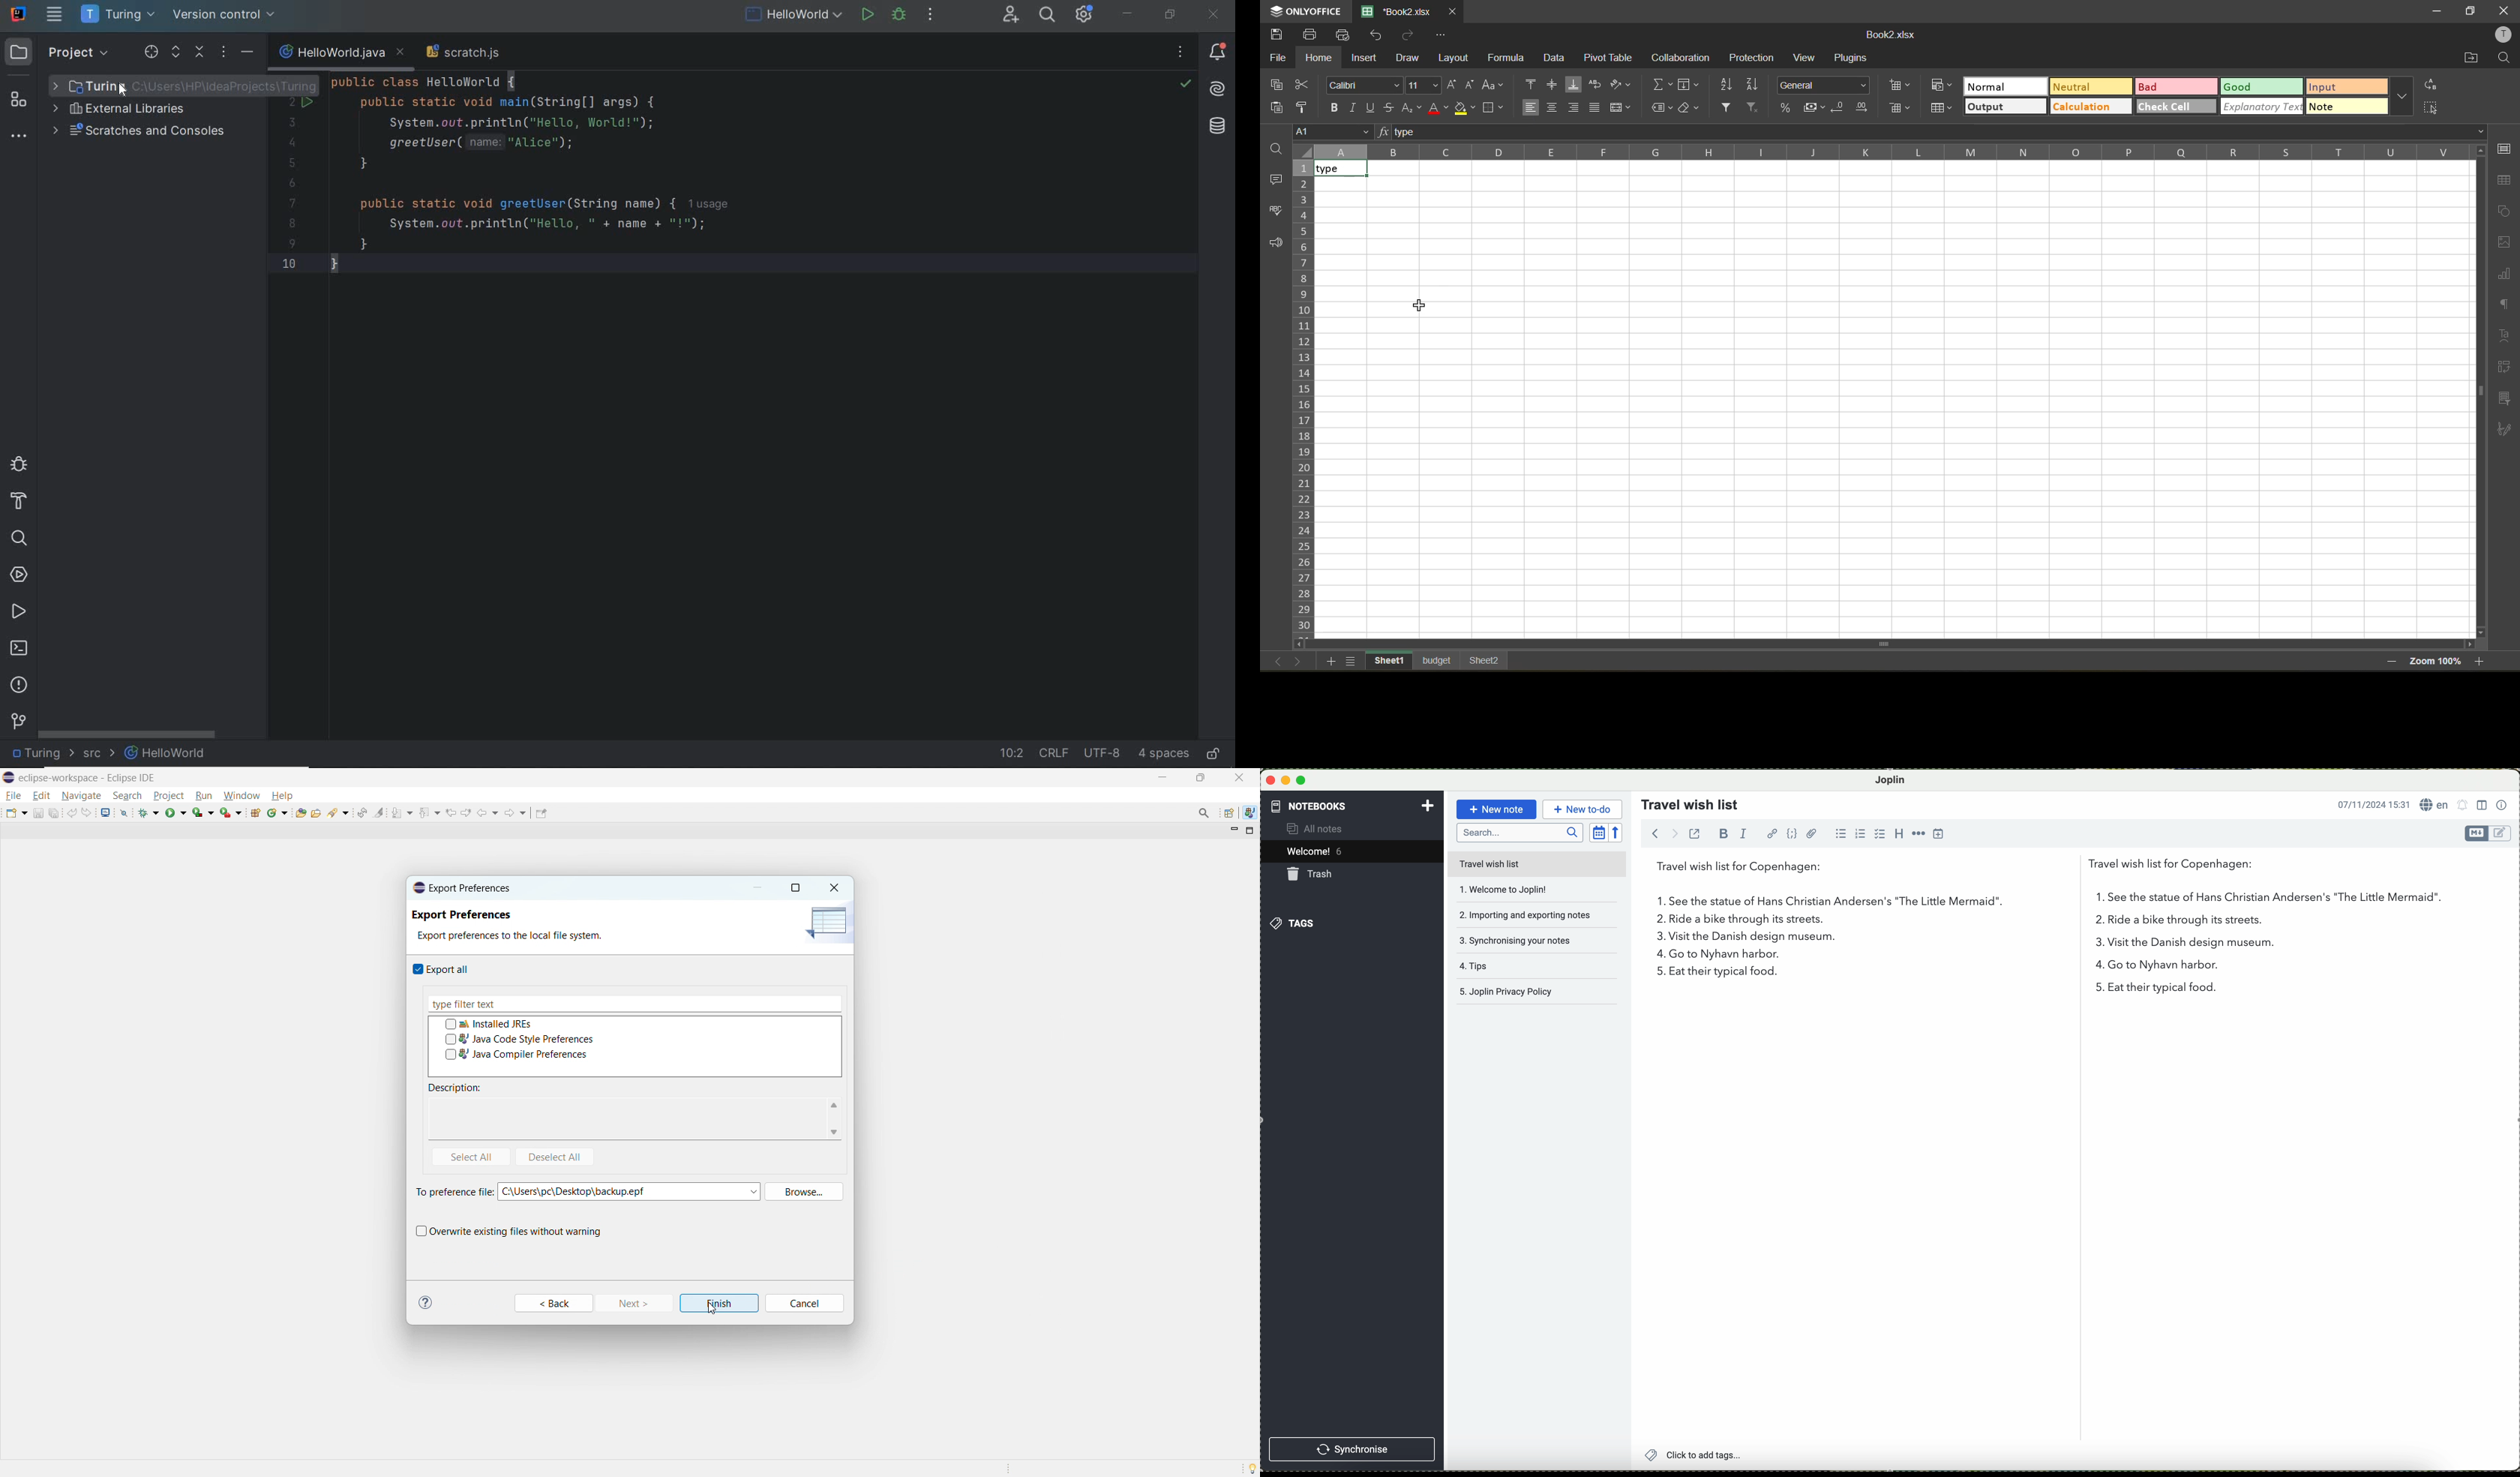  What do you see at coordinates (1424, 85) in the screenshot?
I see `font size` at bounding box center [1424, 85].